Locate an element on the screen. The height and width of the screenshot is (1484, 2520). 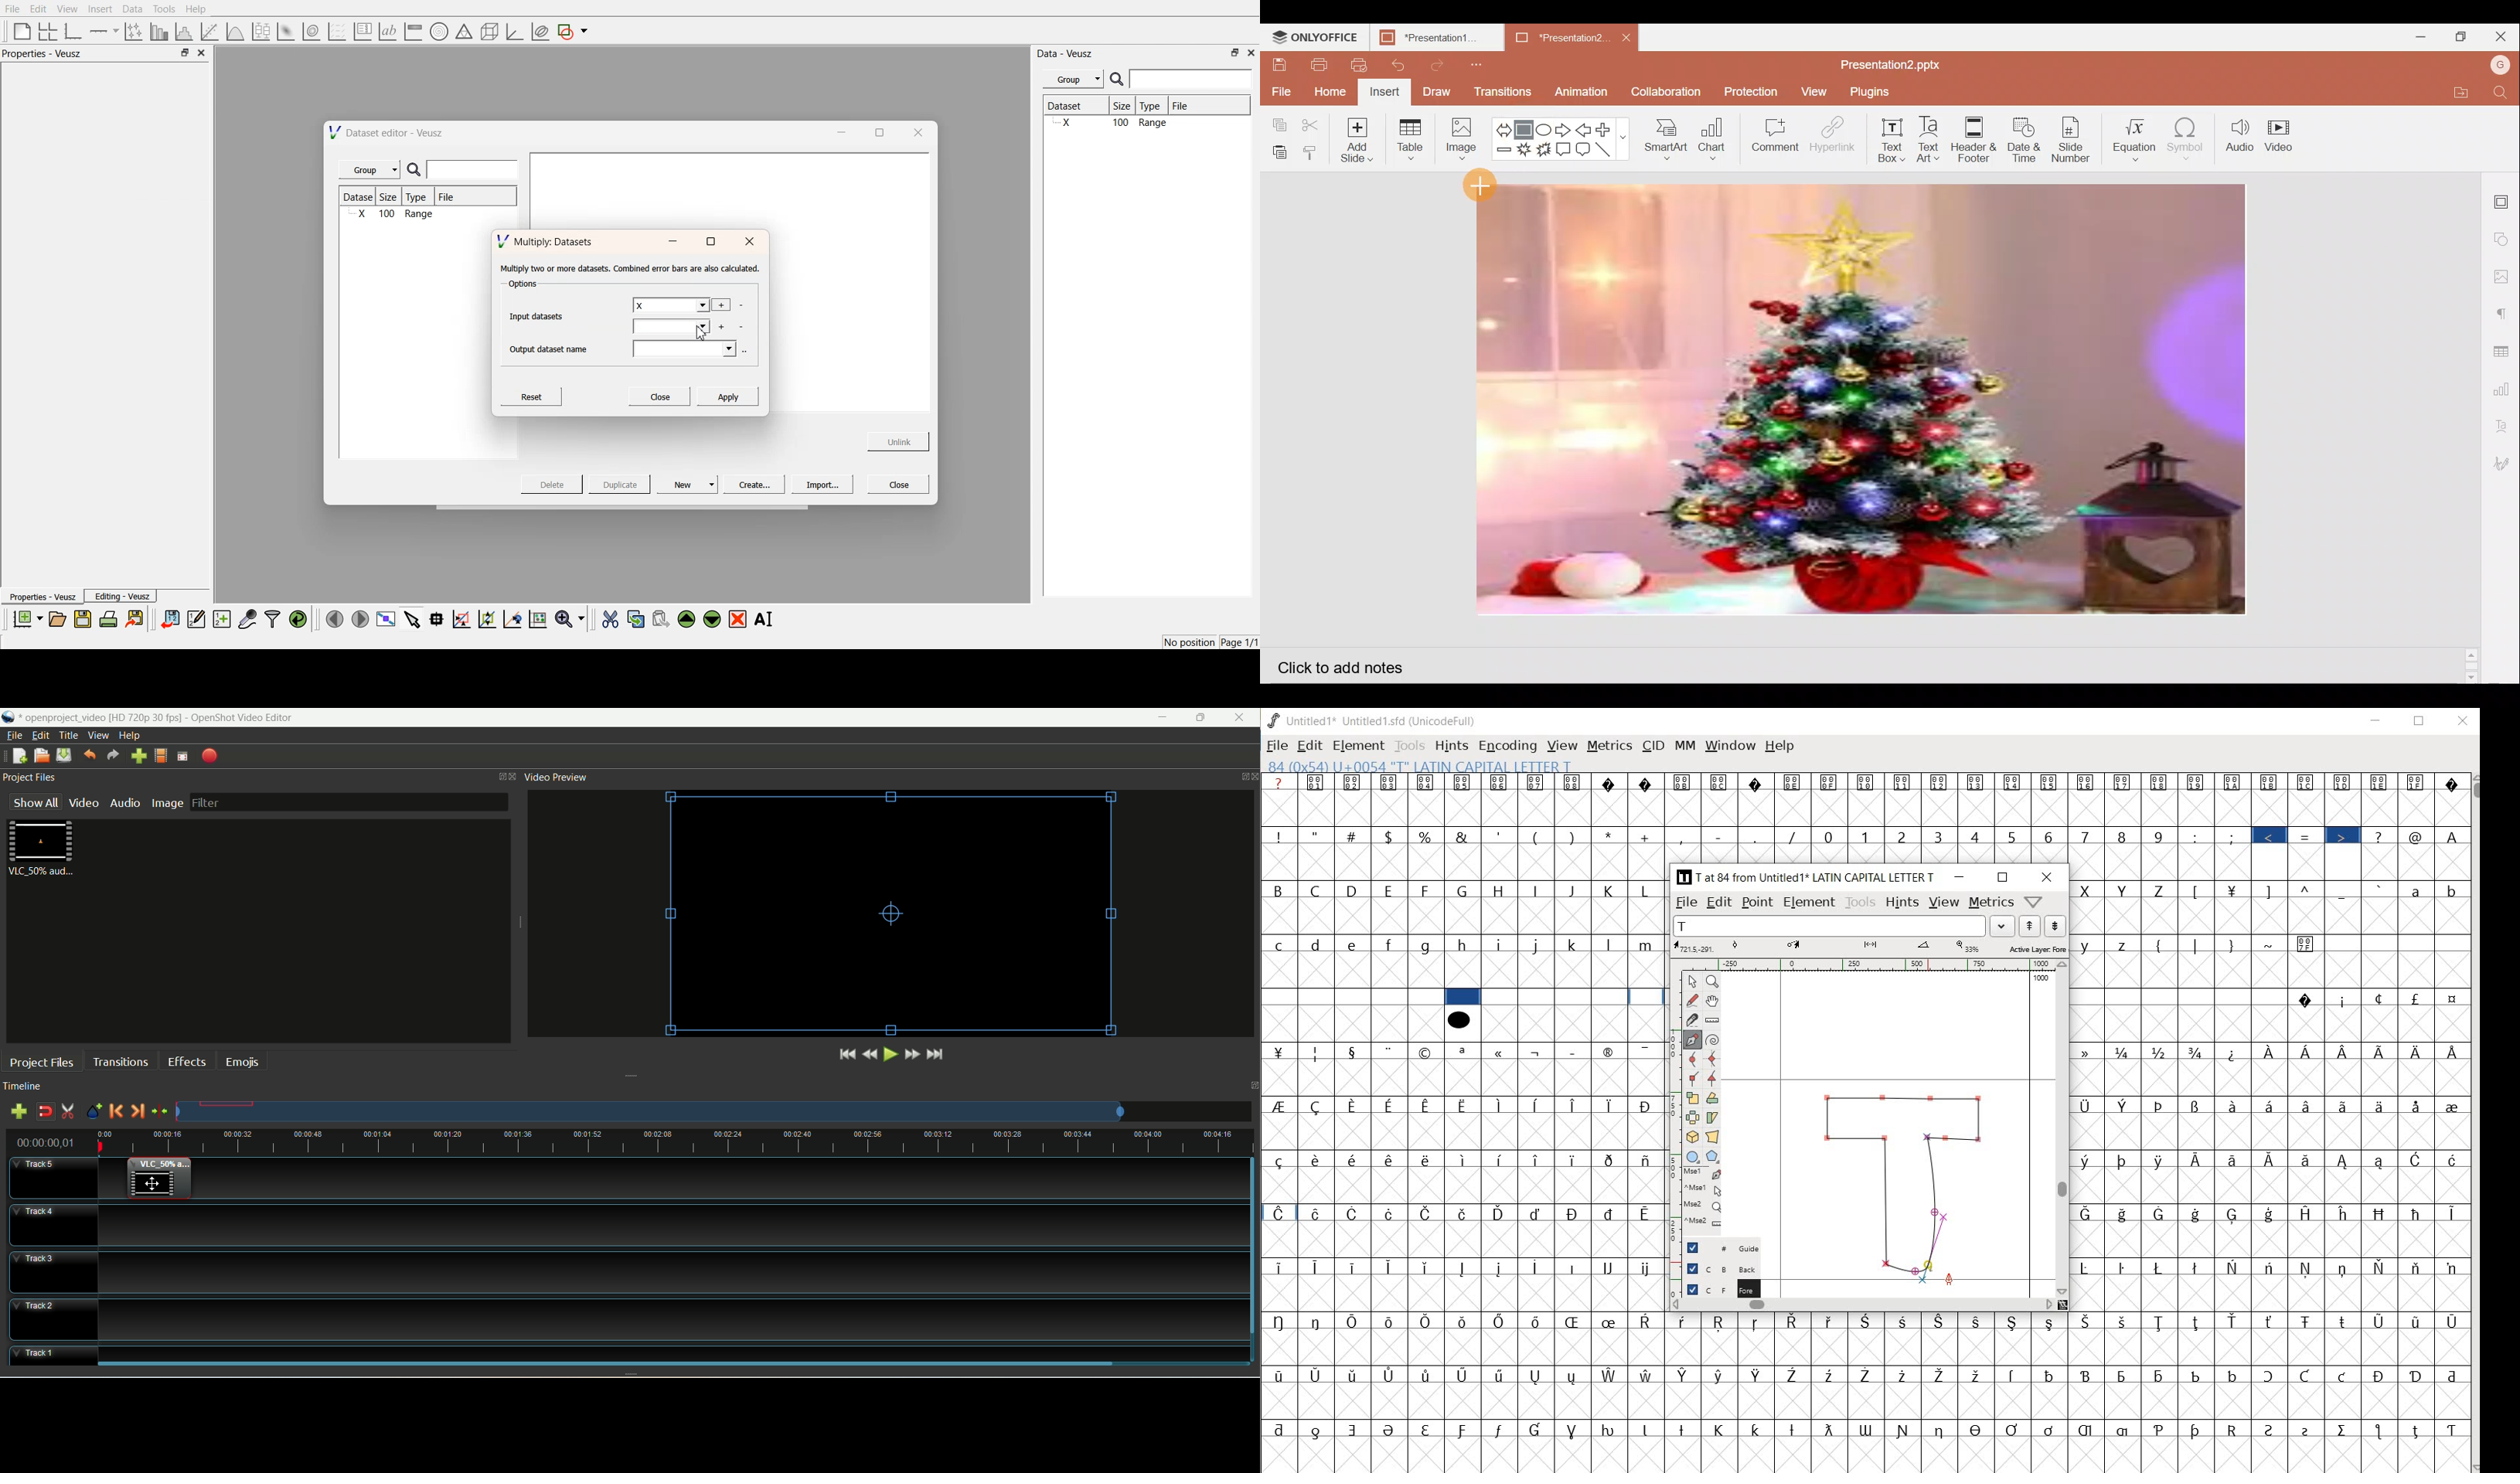
Presentation1. is located at coordinates (1432, 36).